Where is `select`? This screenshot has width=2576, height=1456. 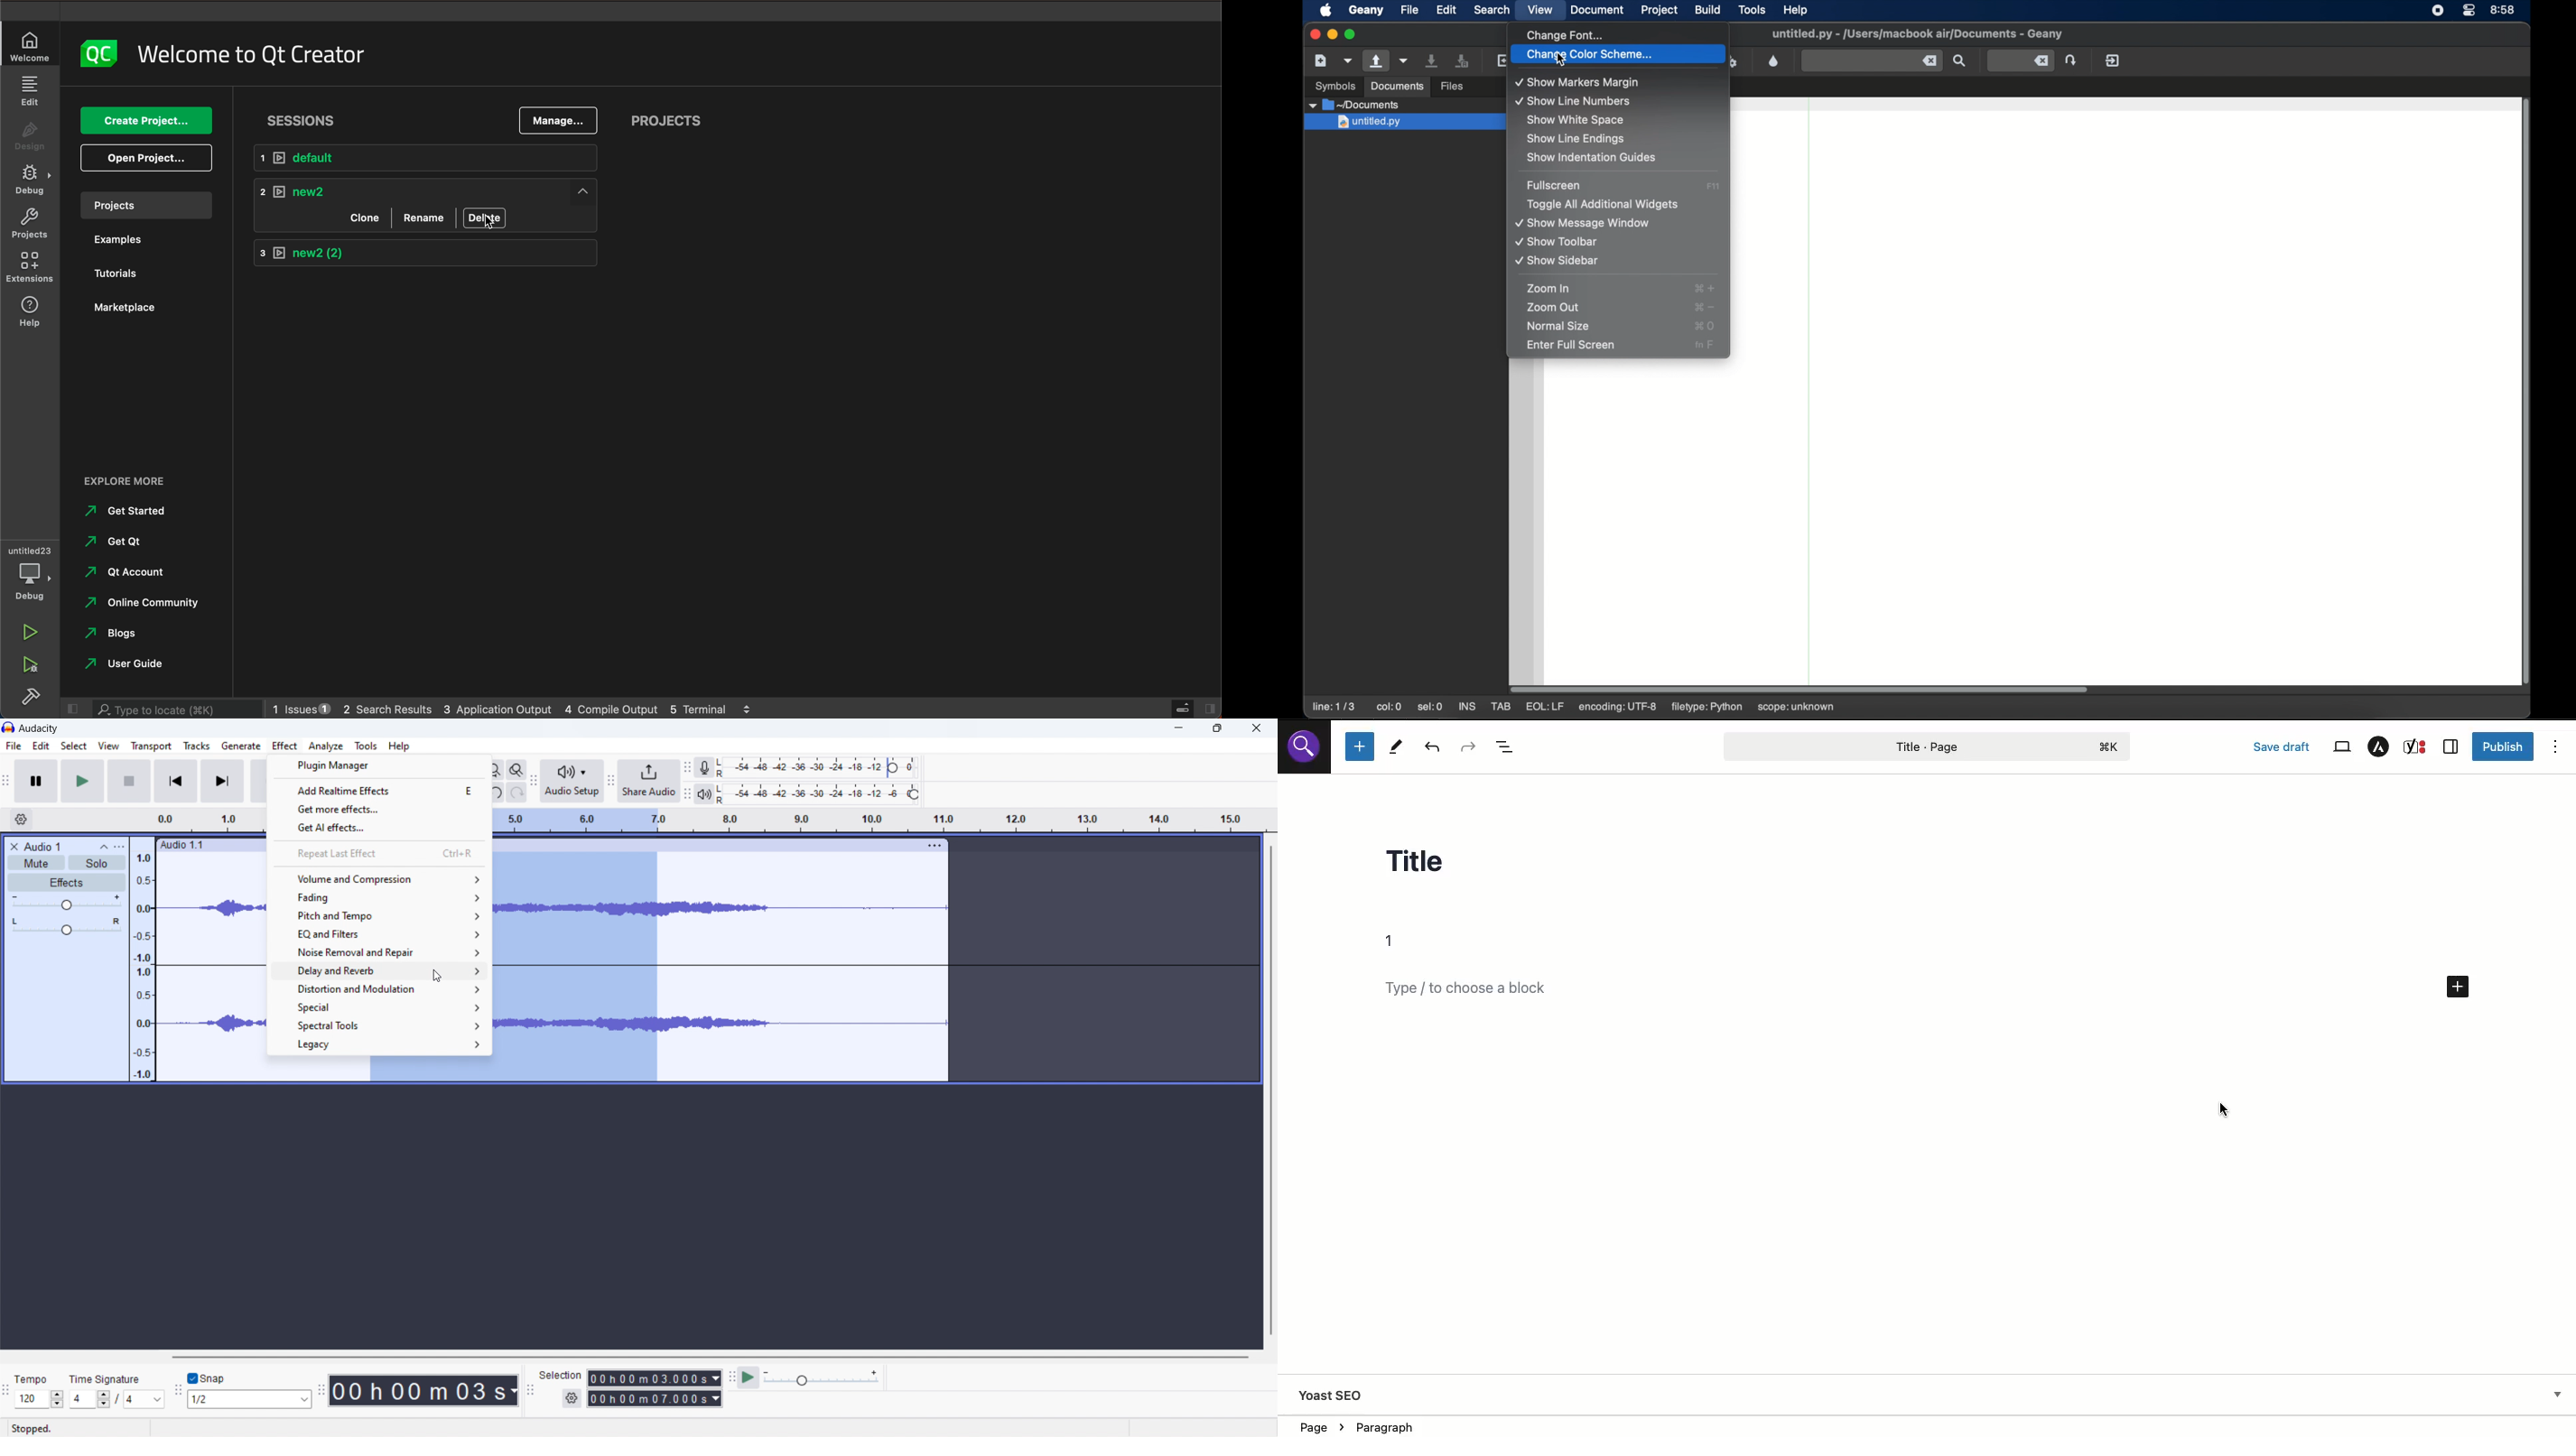 select is located at coordinates (73, 746).